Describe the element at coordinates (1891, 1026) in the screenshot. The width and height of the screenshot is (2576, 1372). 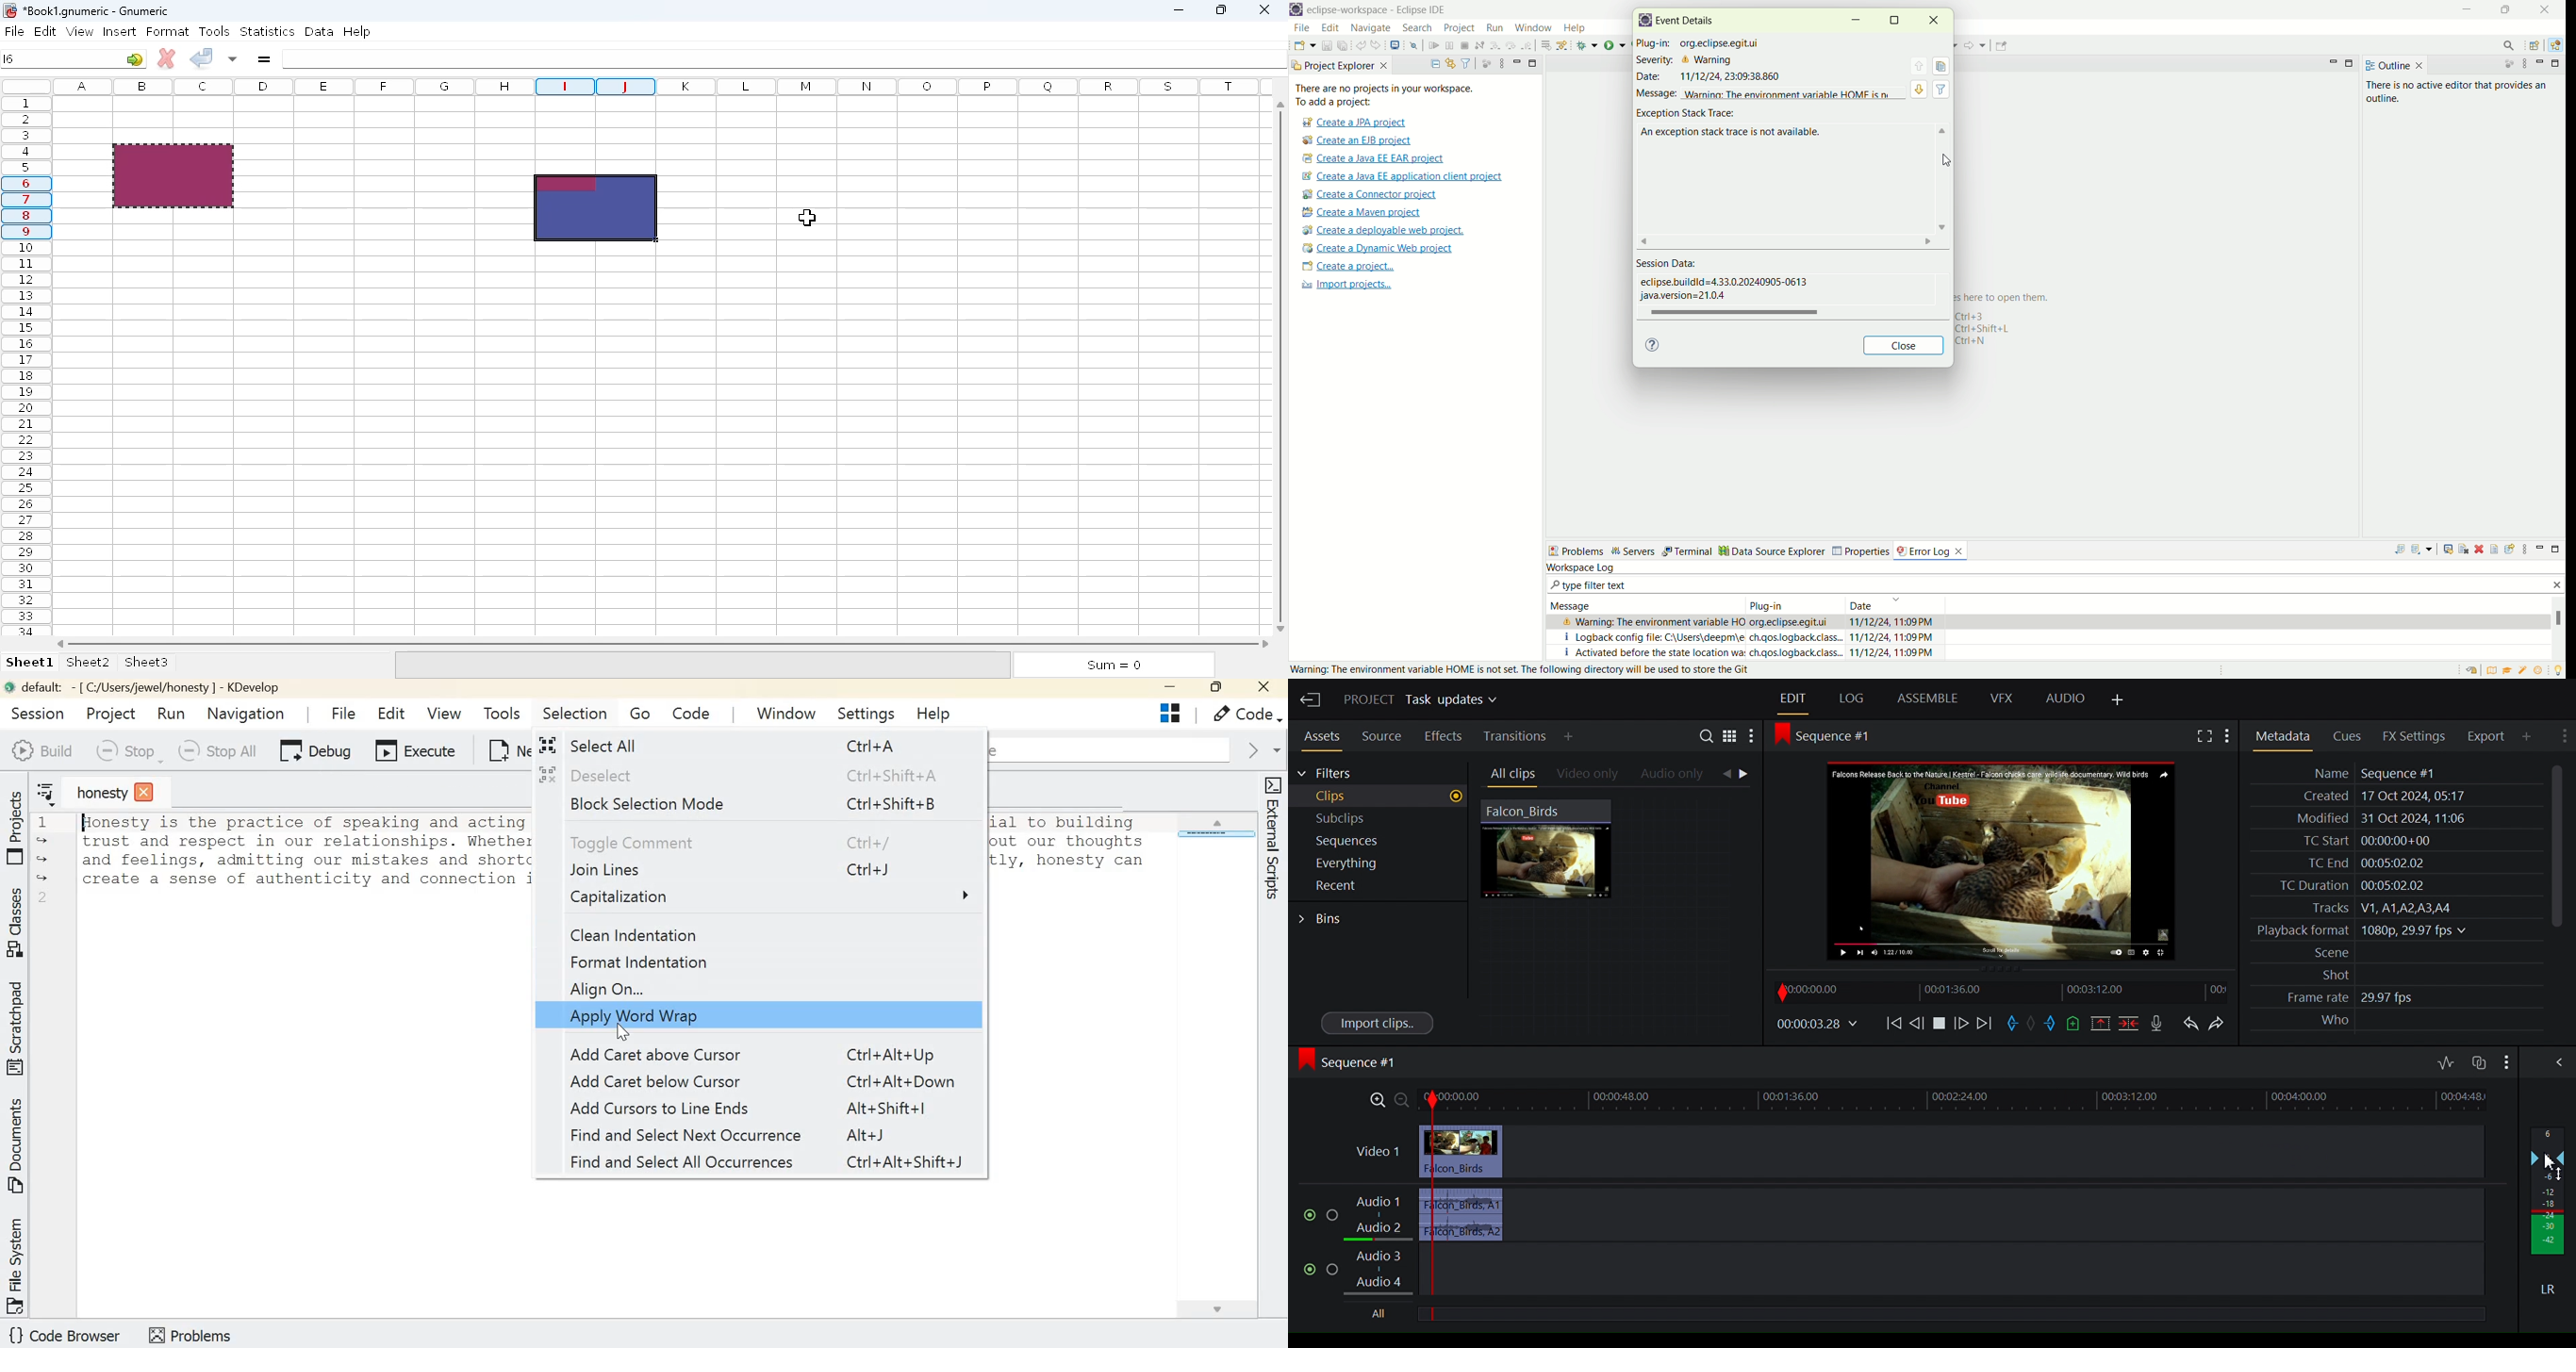
I see `Move backwards` at that location.